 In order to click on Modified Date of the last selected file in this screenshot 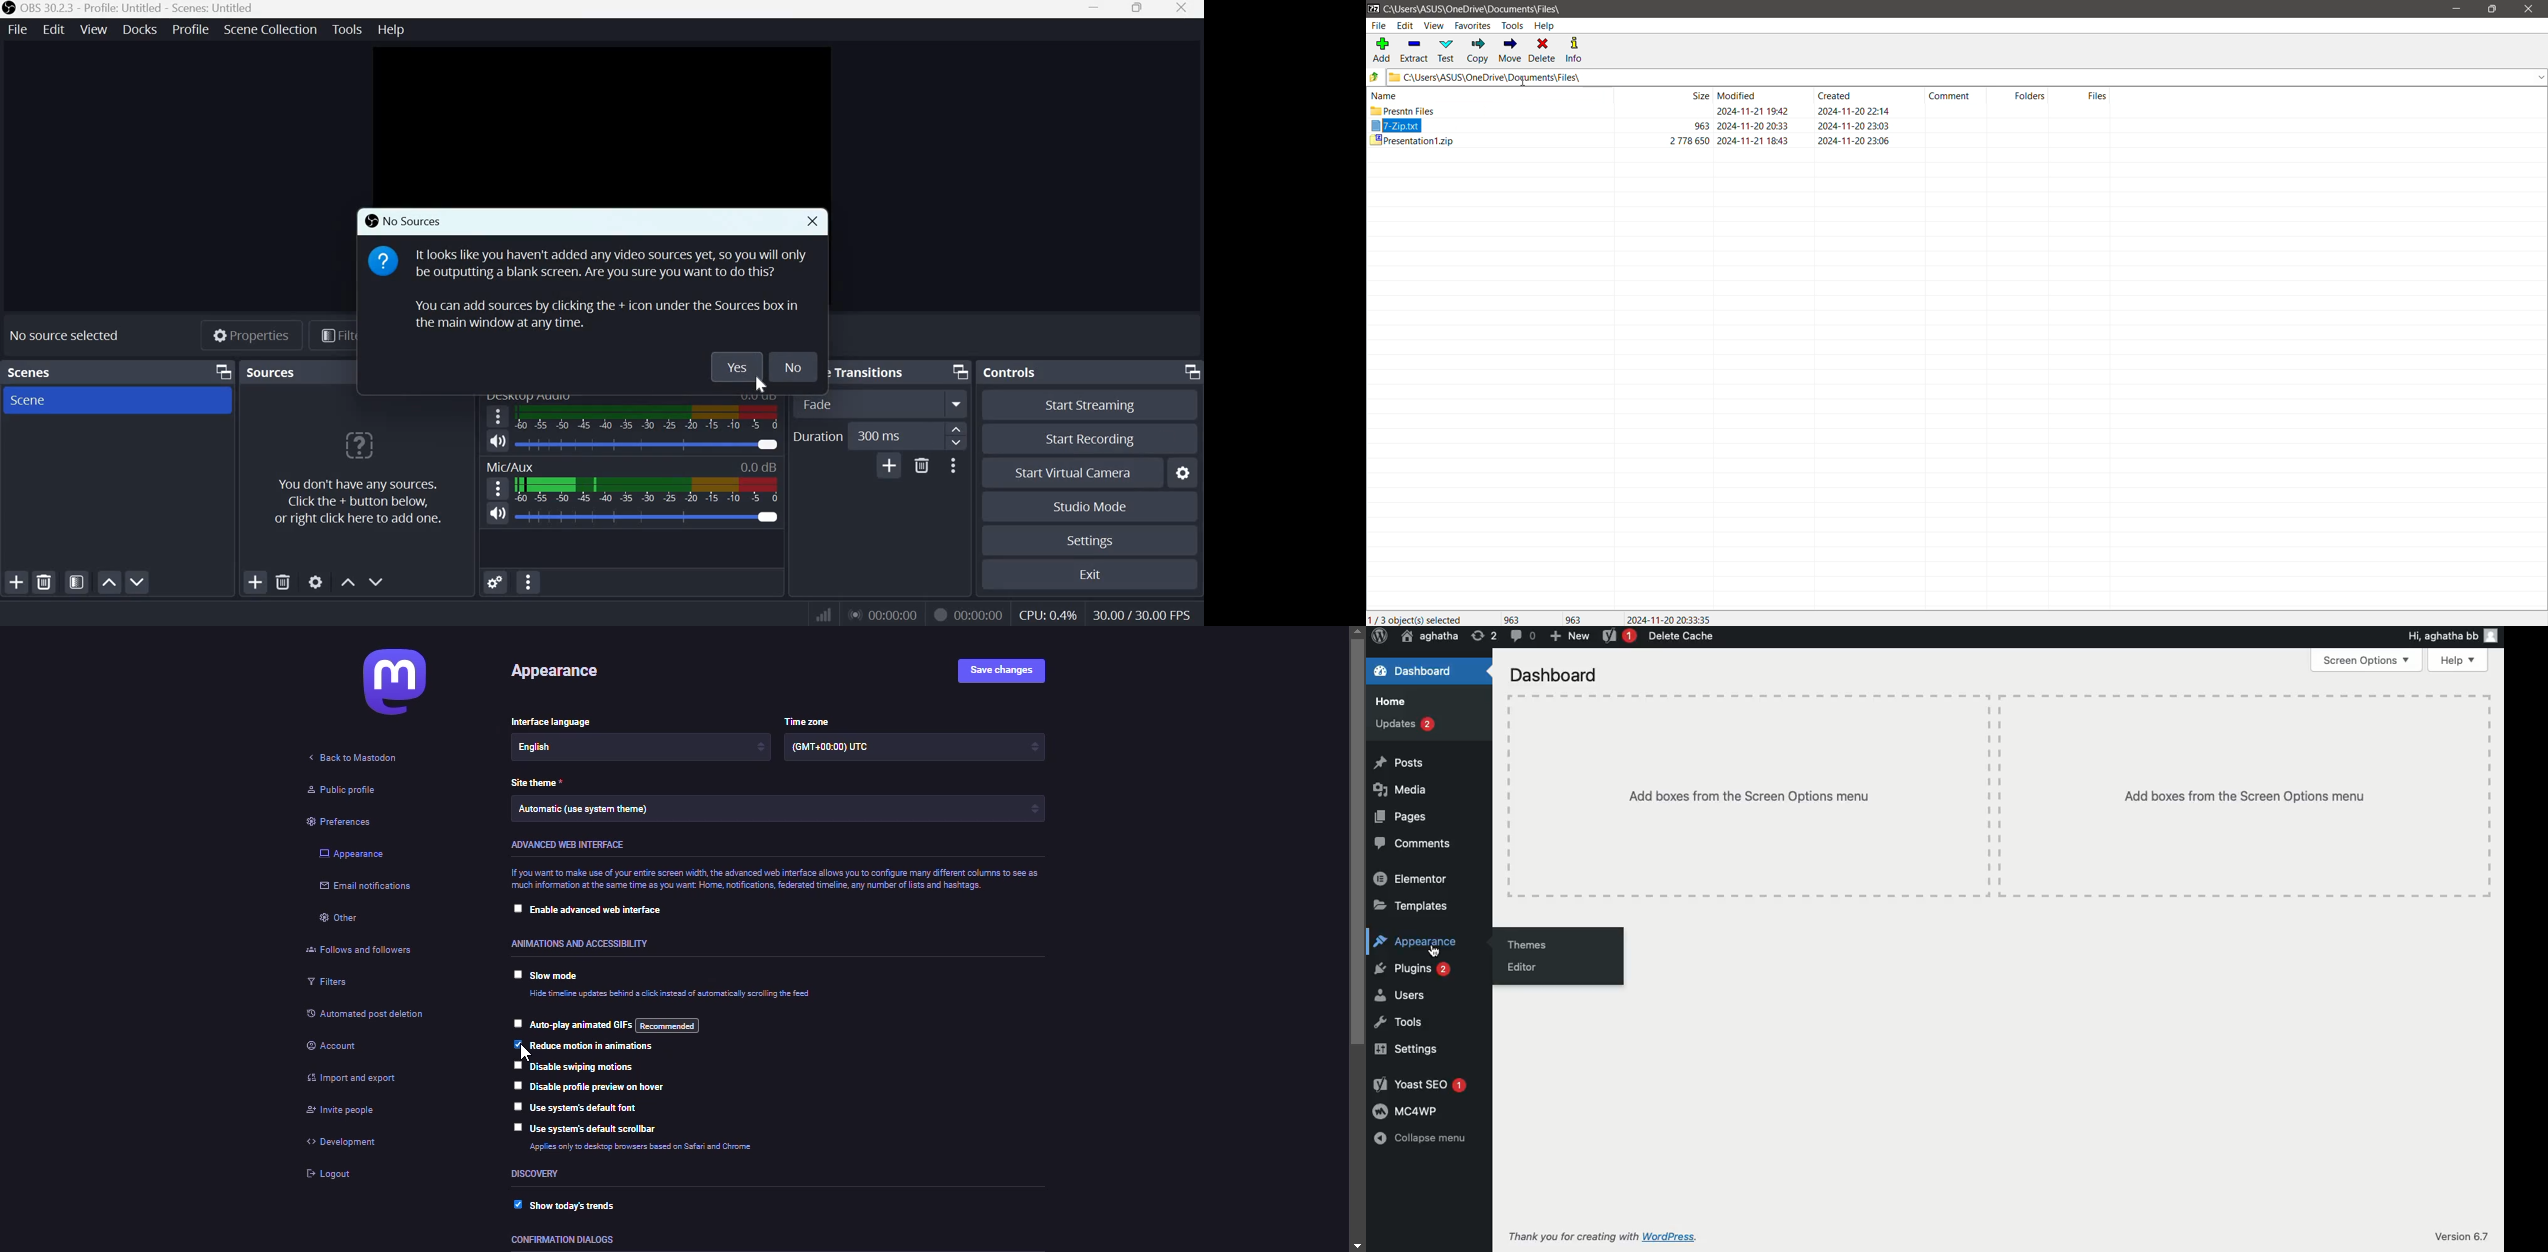, I will do `click(1674, 619)`.